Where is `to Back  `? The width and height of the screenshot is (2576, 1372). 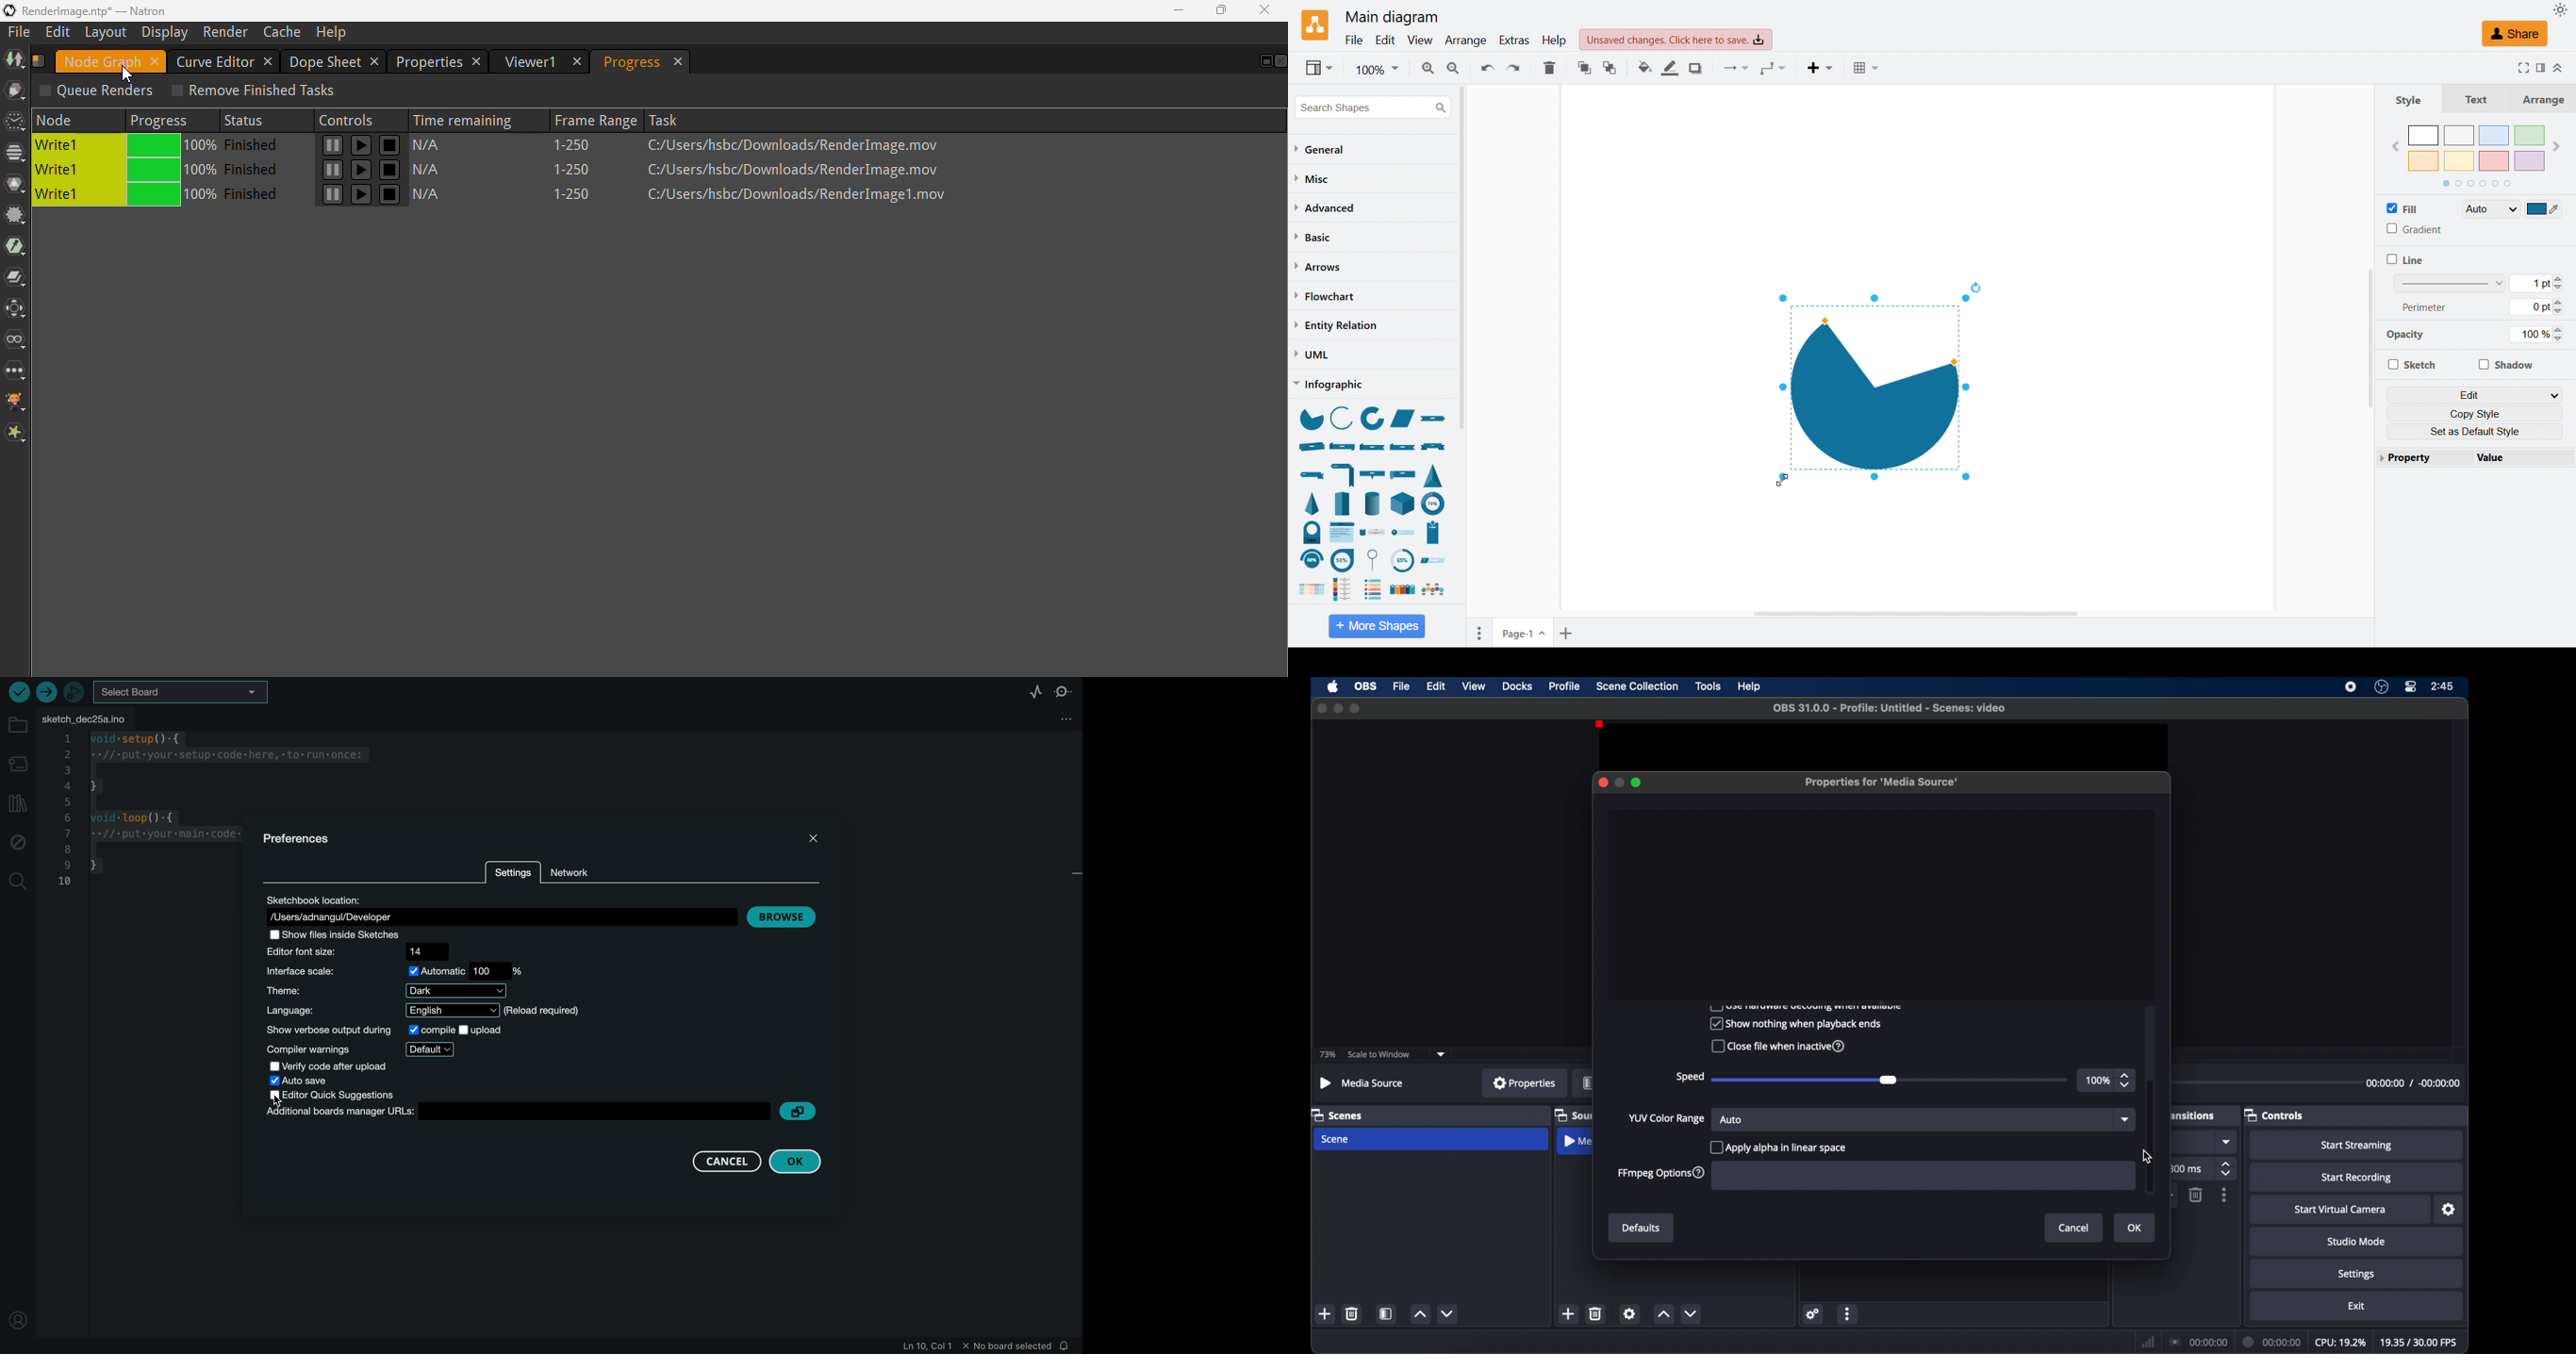 to Back   is located at coordinates (1610, 68).